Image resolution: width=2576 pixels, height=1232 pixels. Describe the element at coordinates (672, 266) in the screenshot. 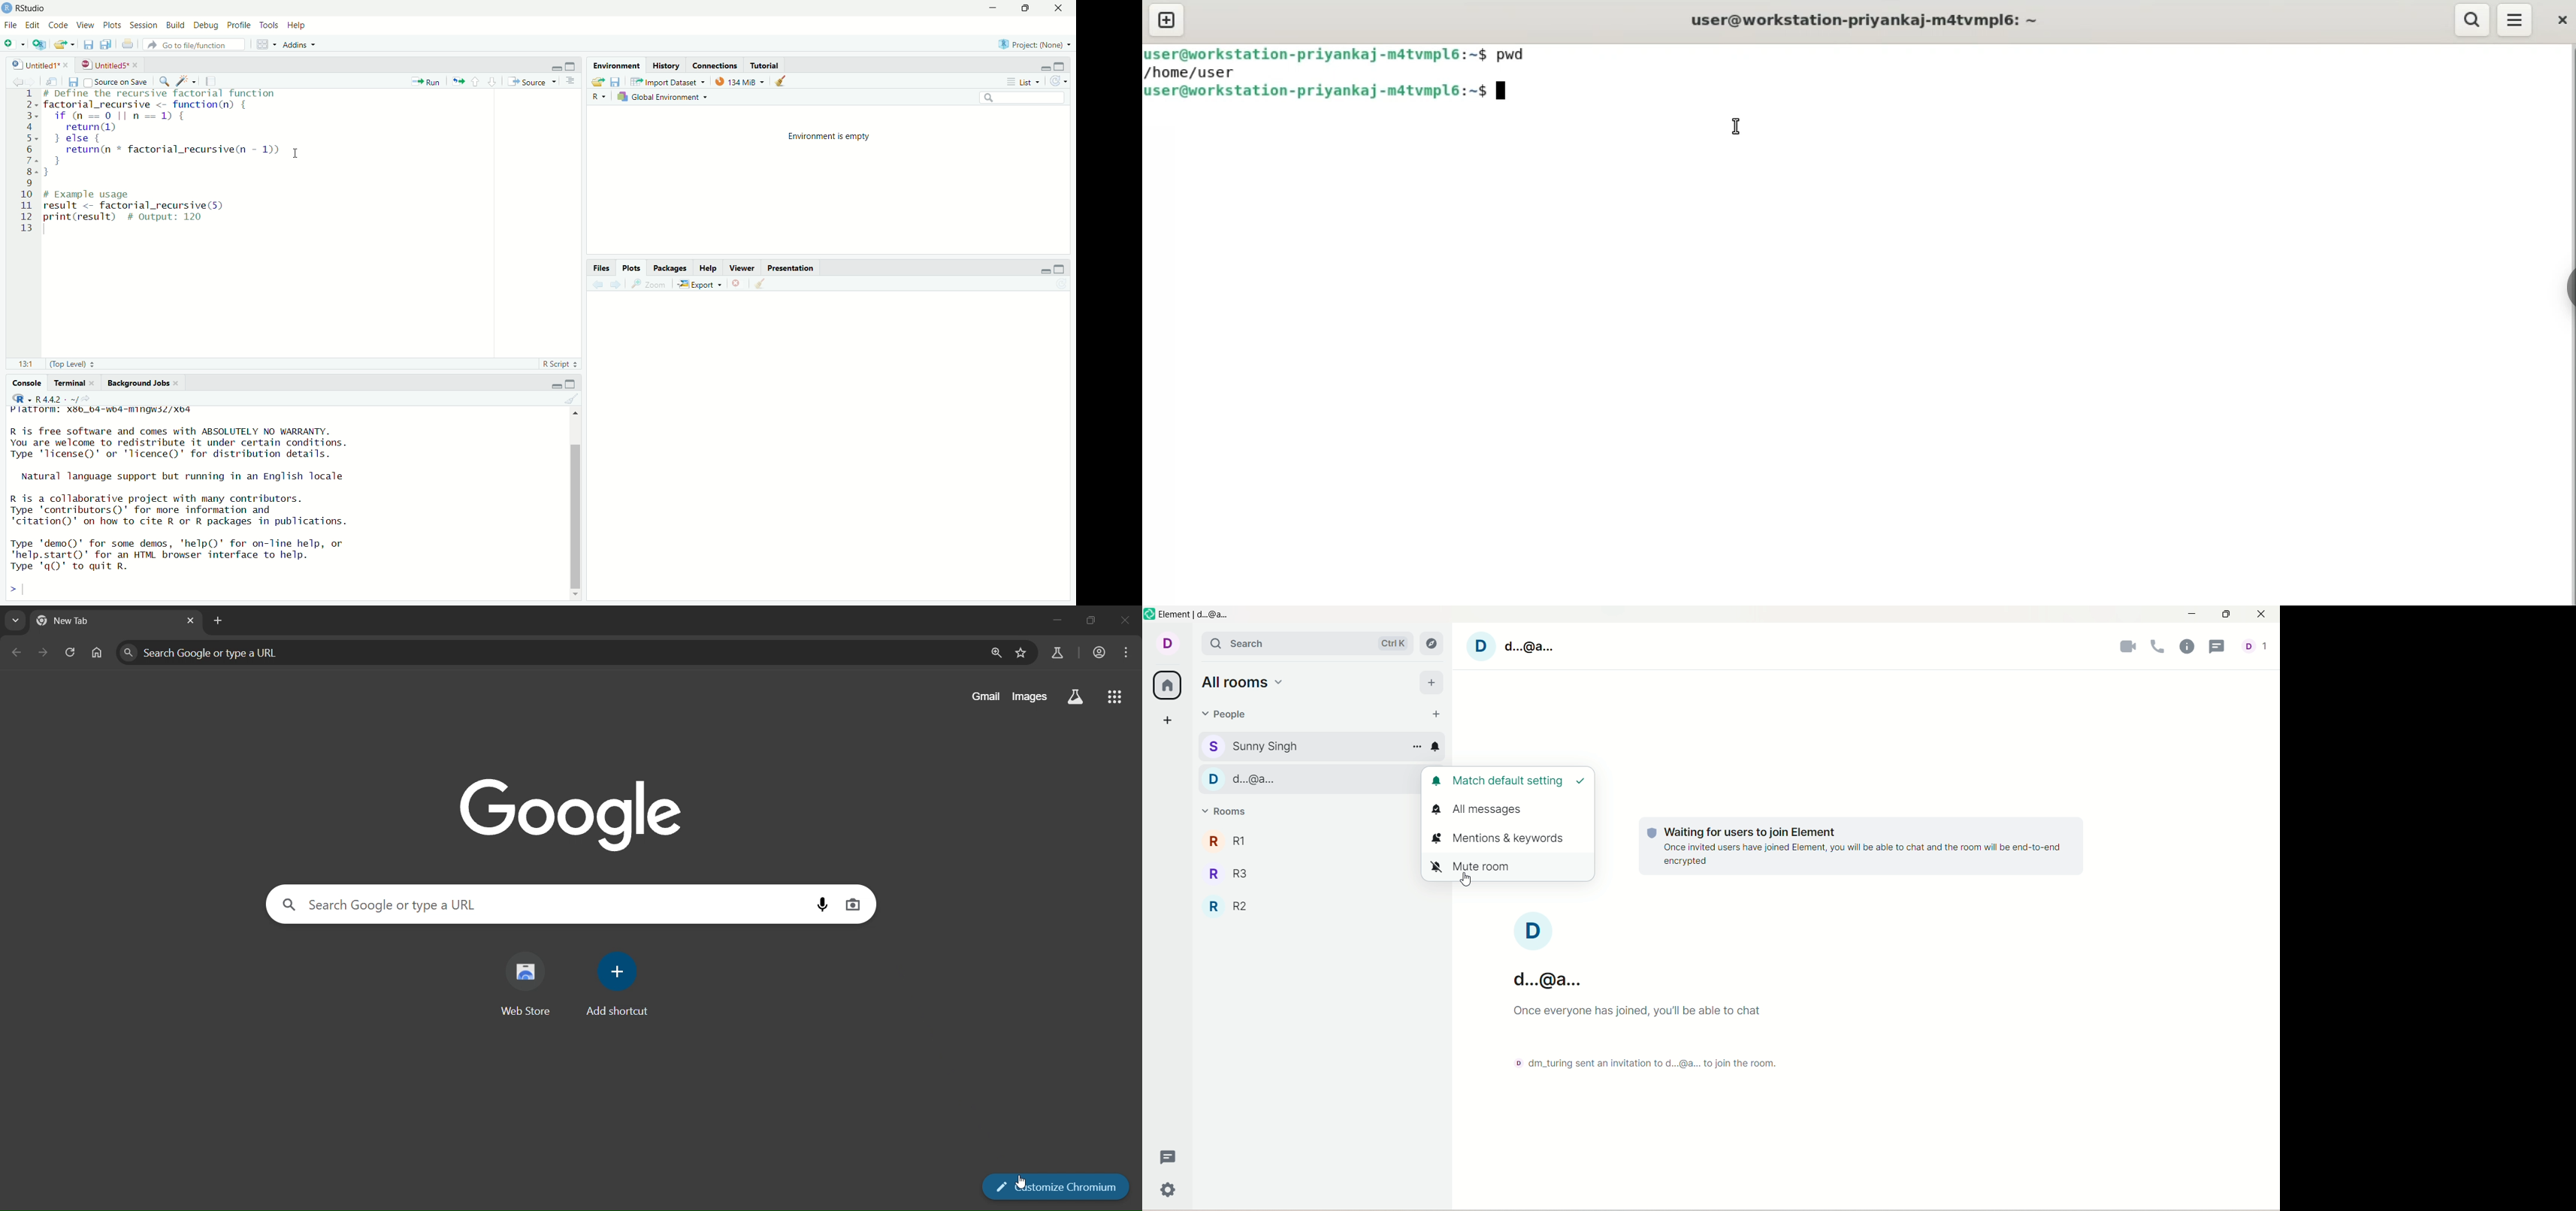

I see `Packages` at that location.